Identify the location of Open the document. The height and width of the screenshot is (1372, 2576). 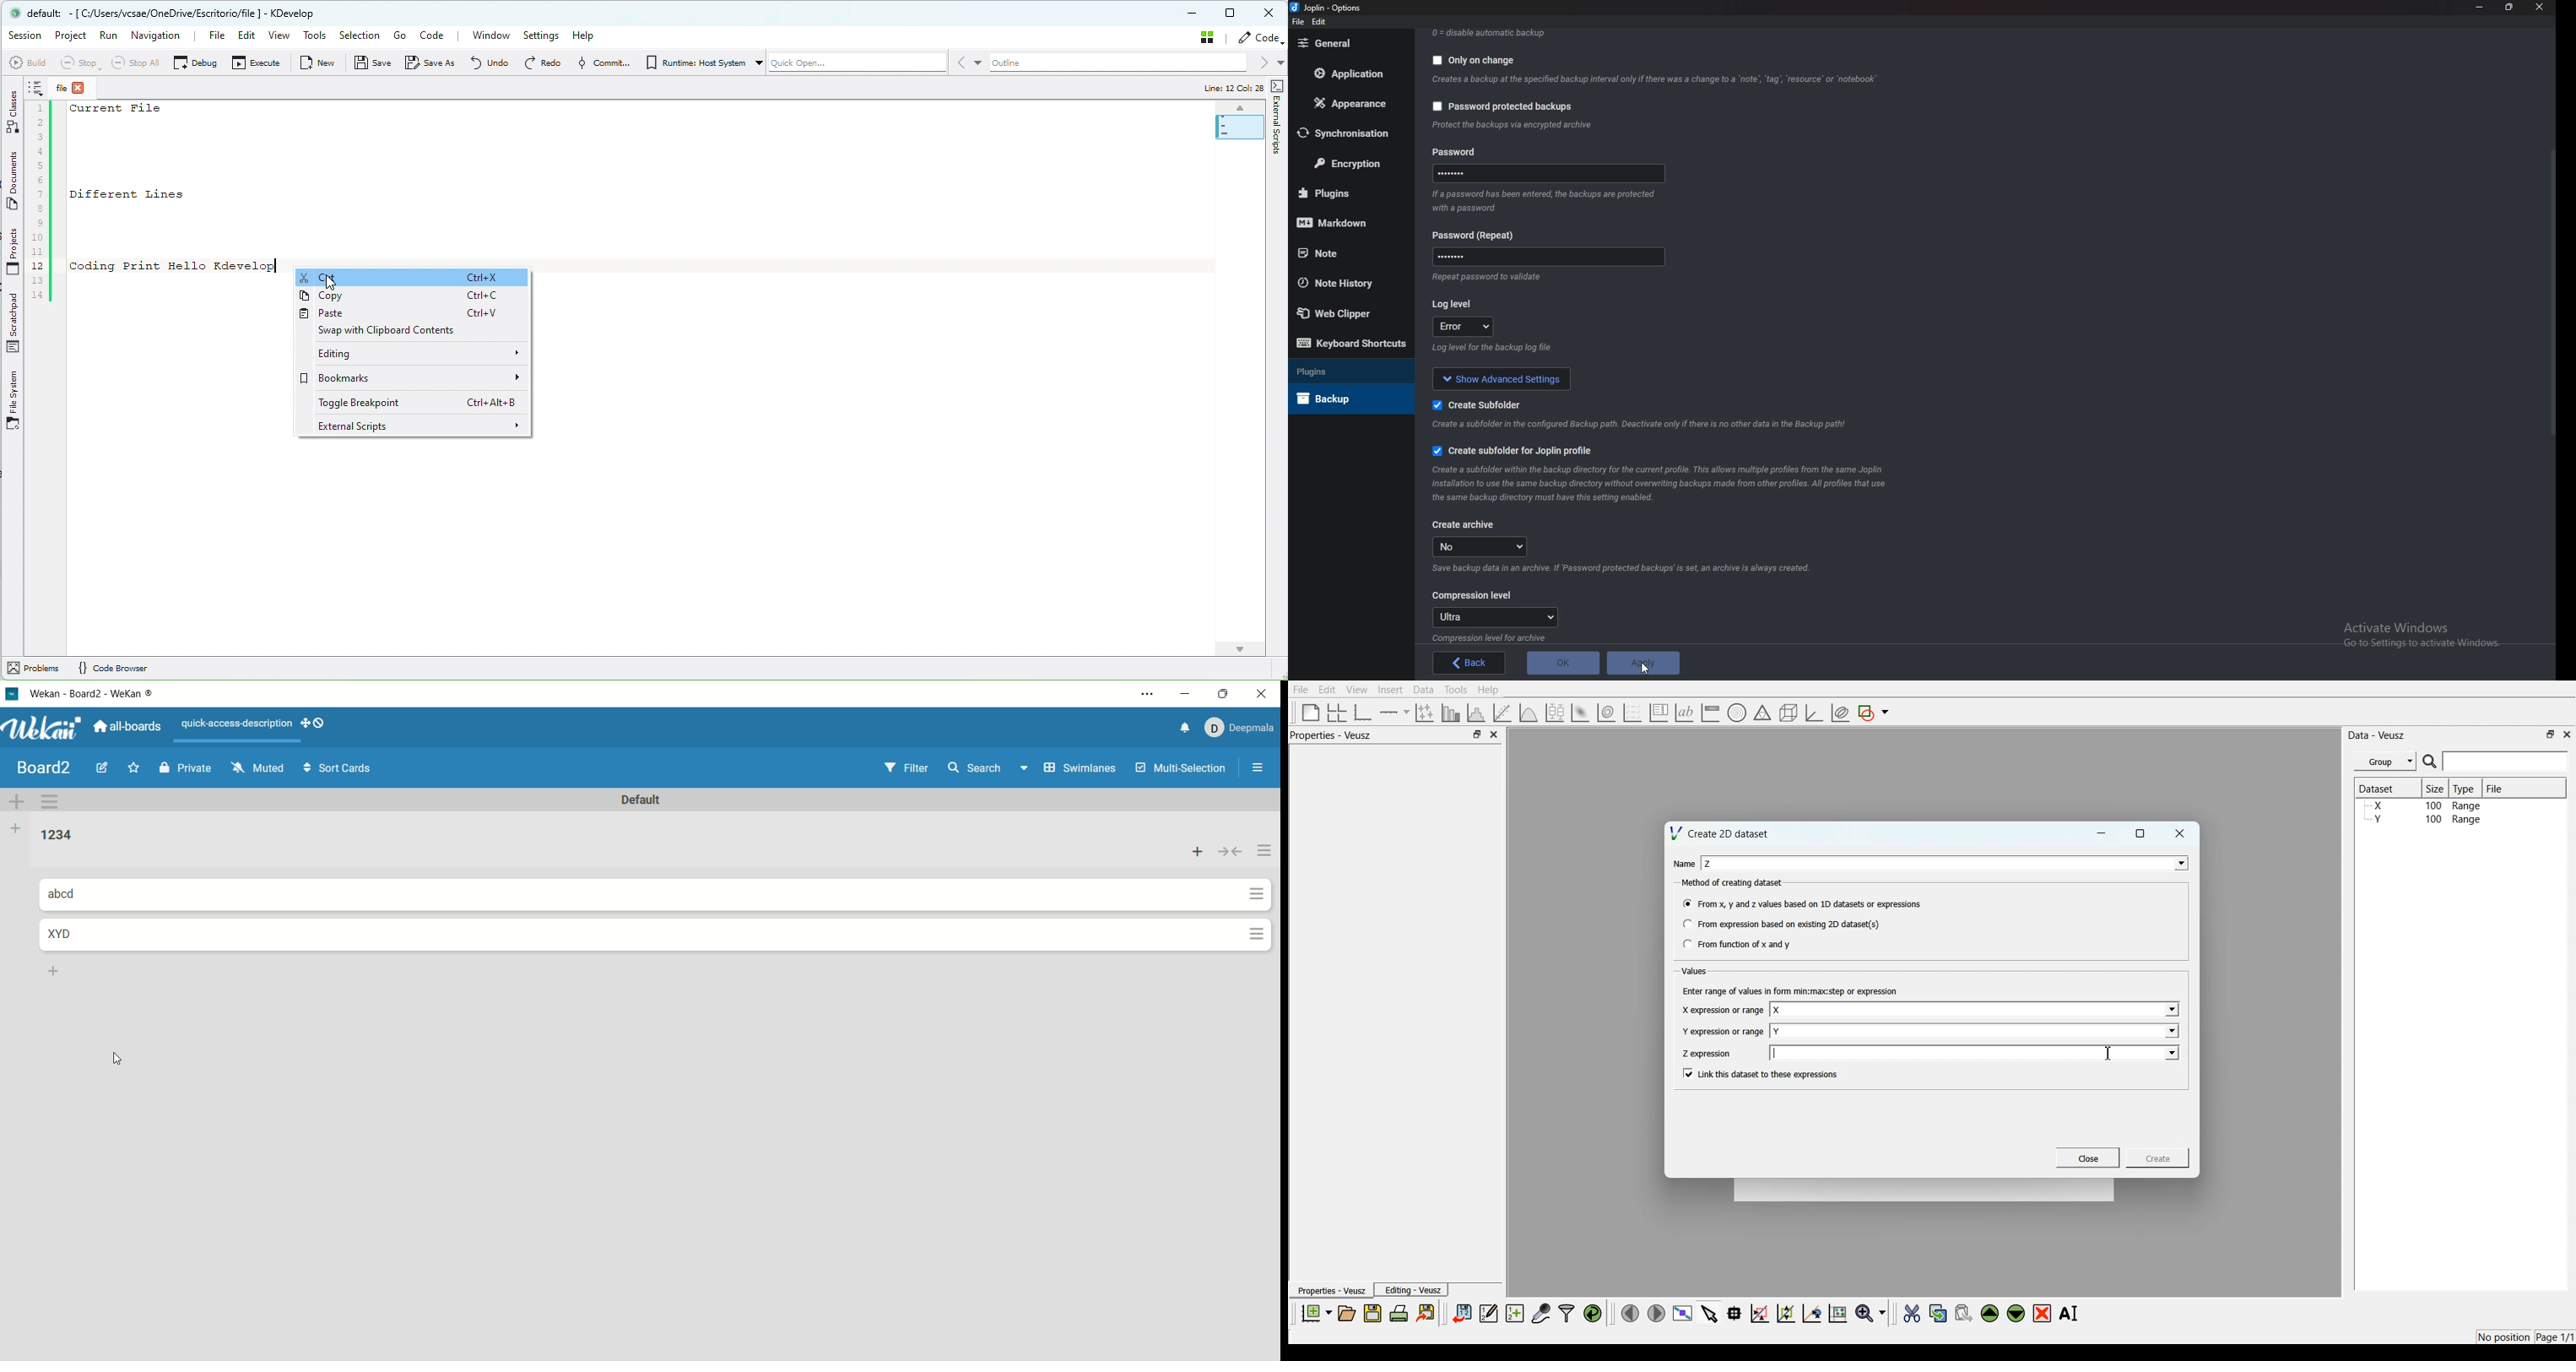
(1346, 1314).